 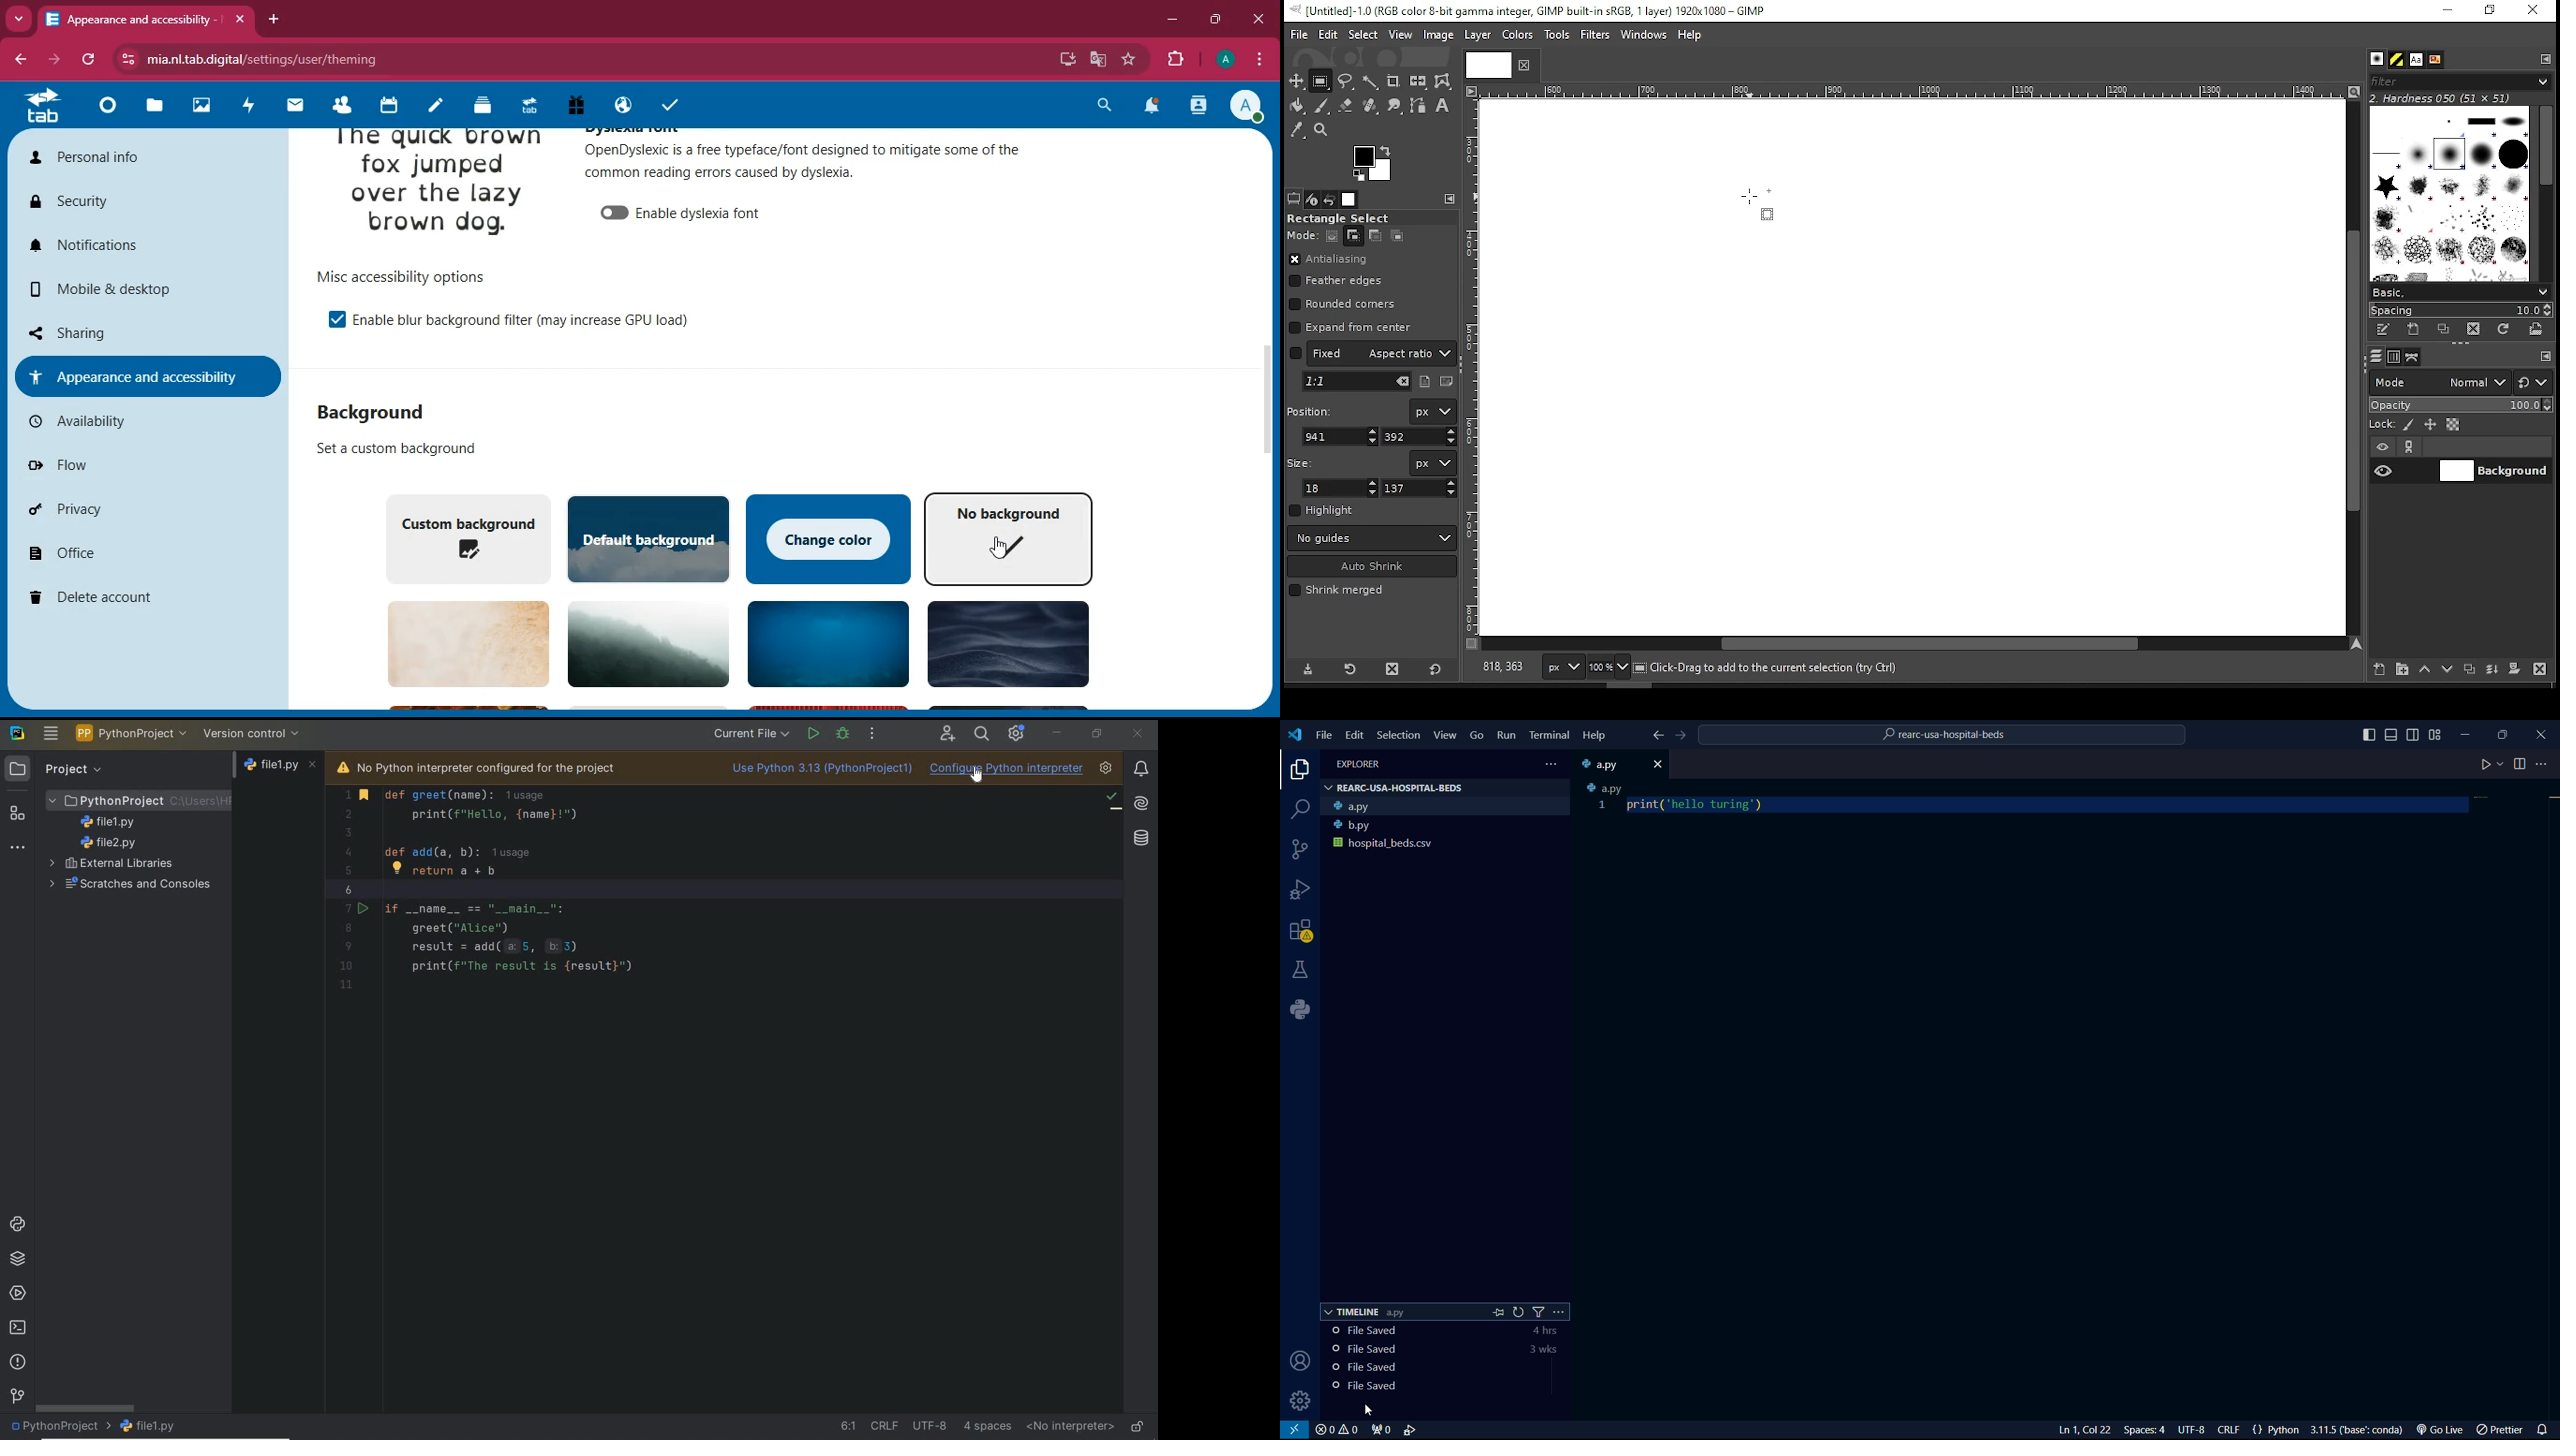 What do you see at coordinates (429, 107) in the screenshot?
I see `notes` at bounding box center [429, 107].